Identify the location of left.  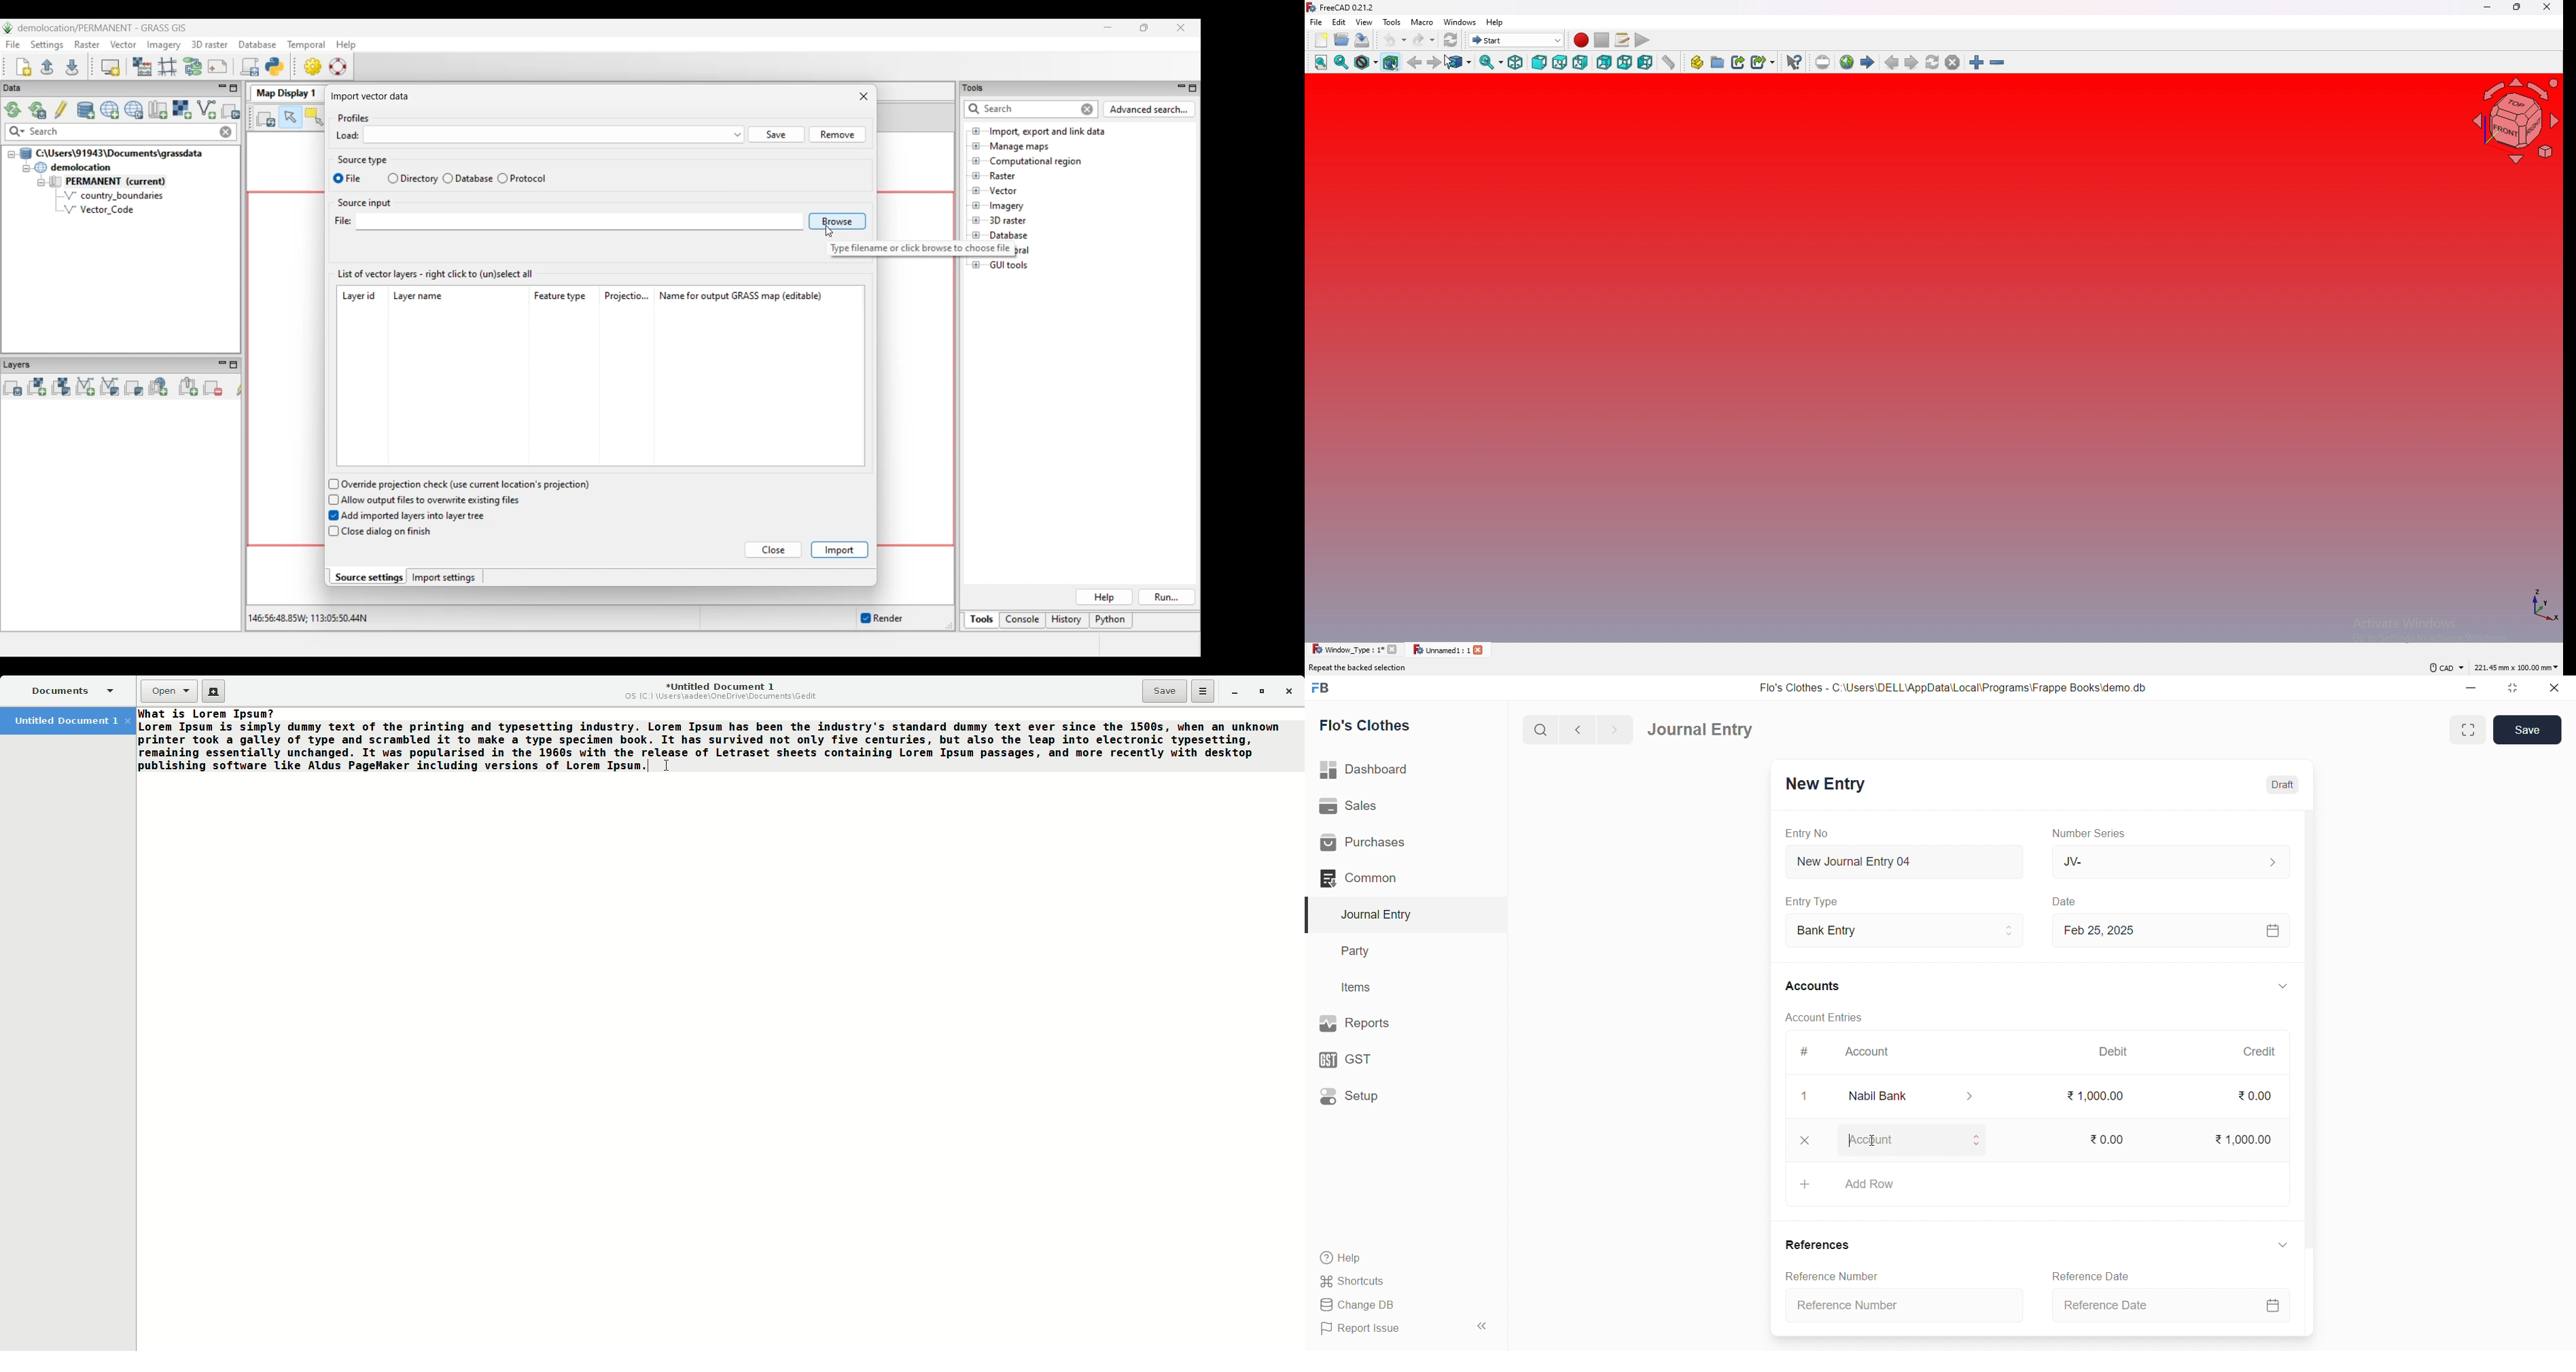
(1645, 62).